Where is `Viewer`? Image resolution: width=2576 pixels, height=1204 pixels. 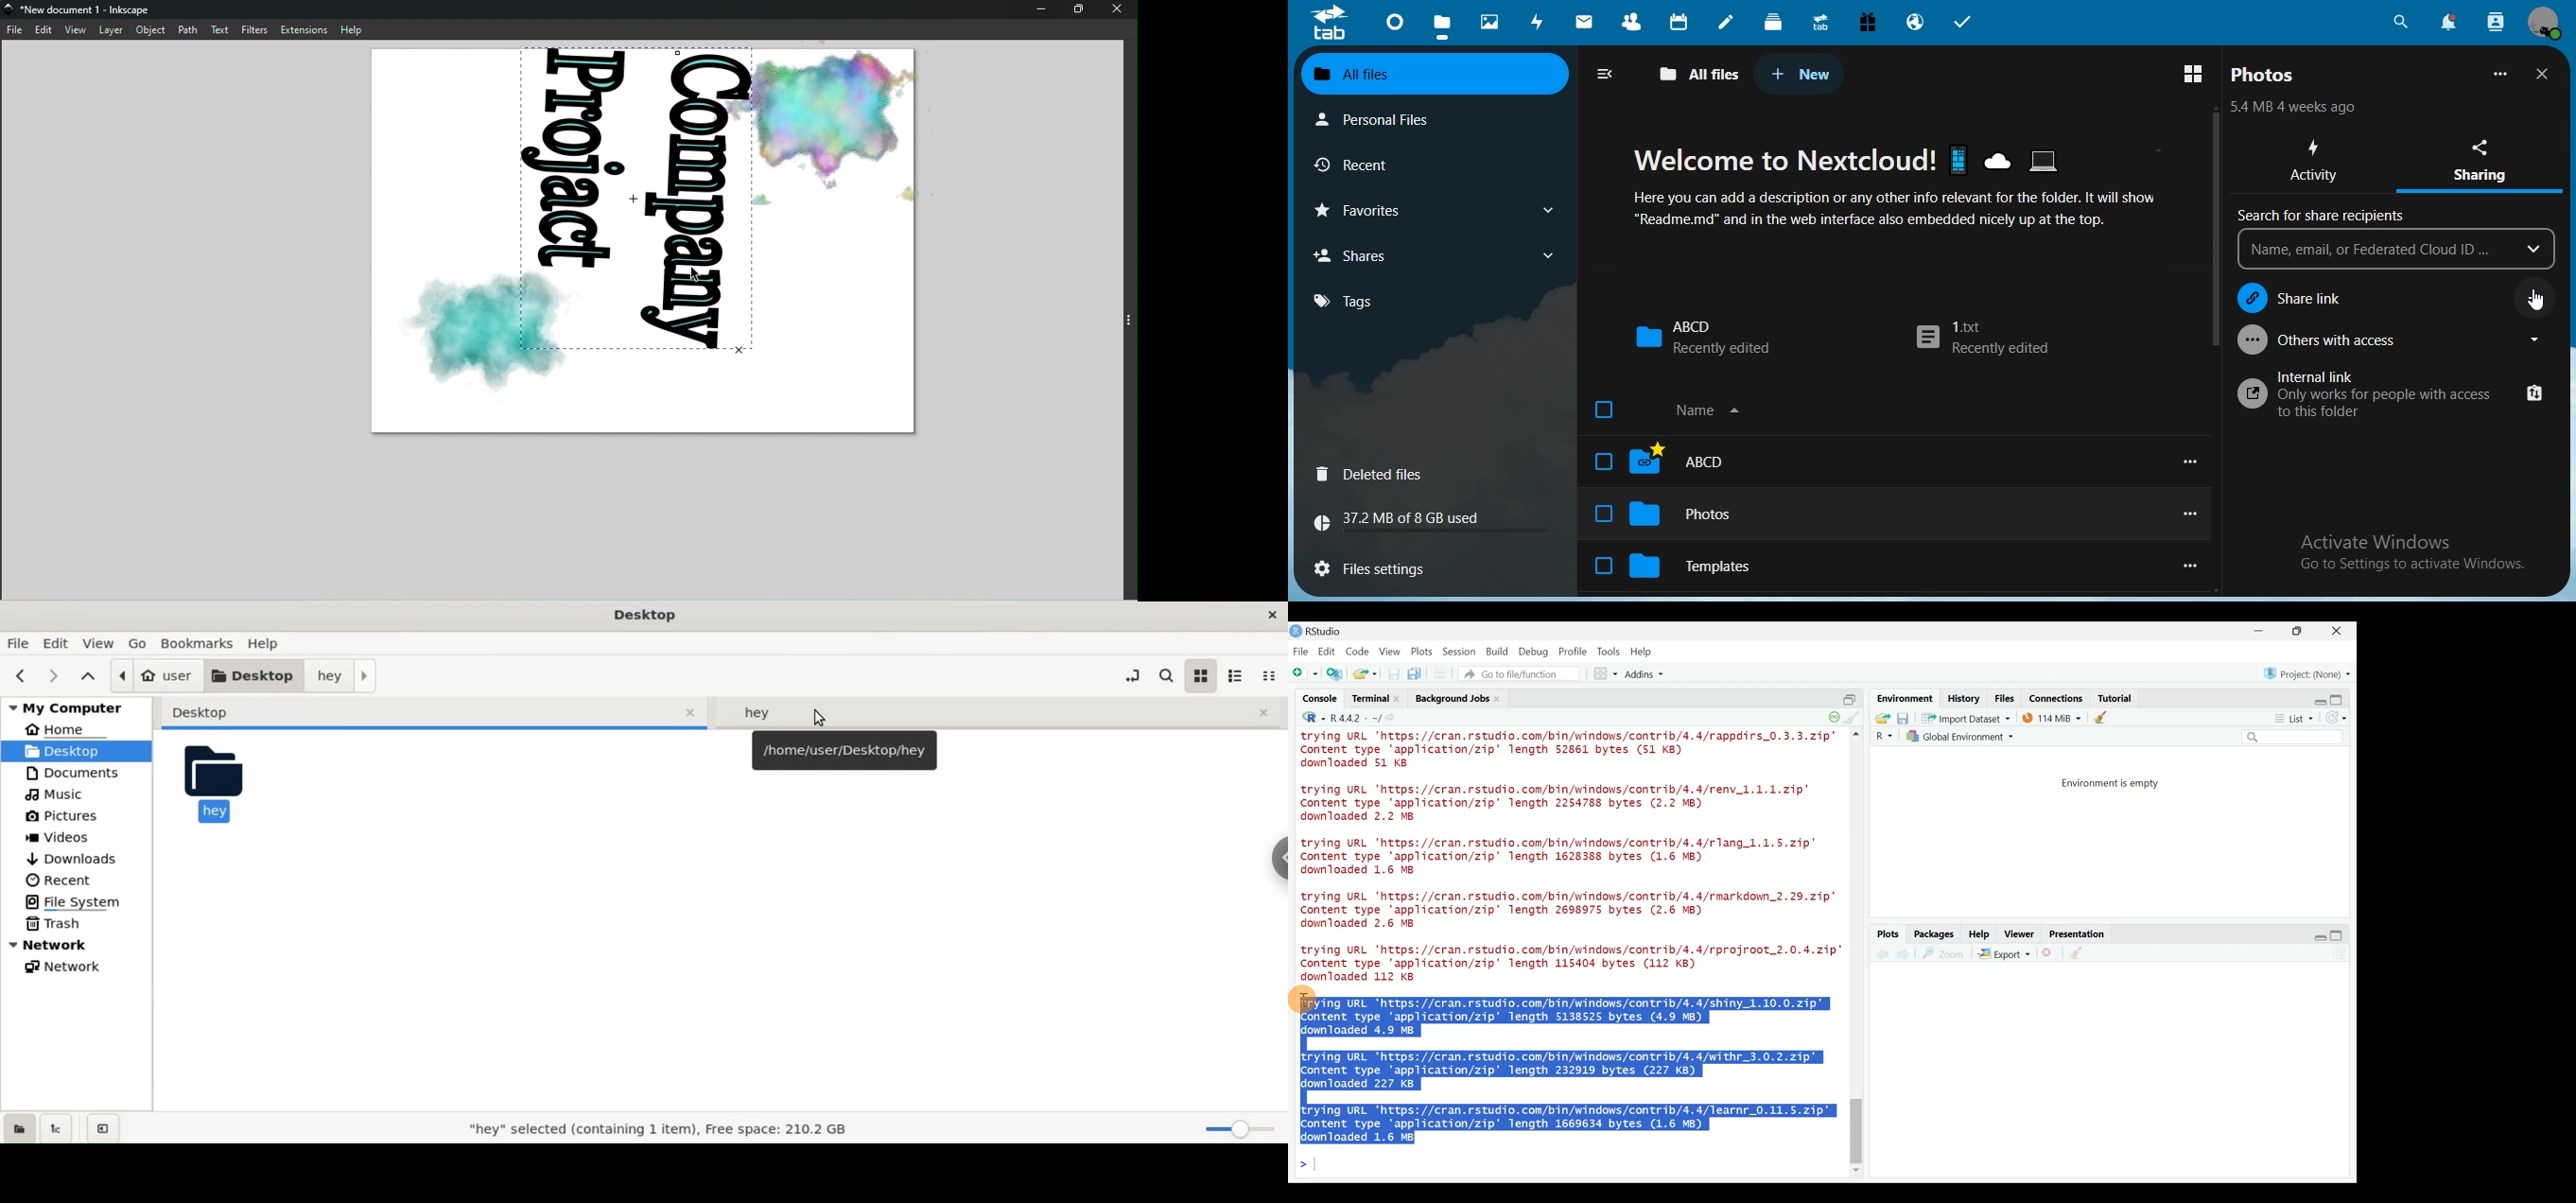
Viewer is located at coordinates (2020, 935).